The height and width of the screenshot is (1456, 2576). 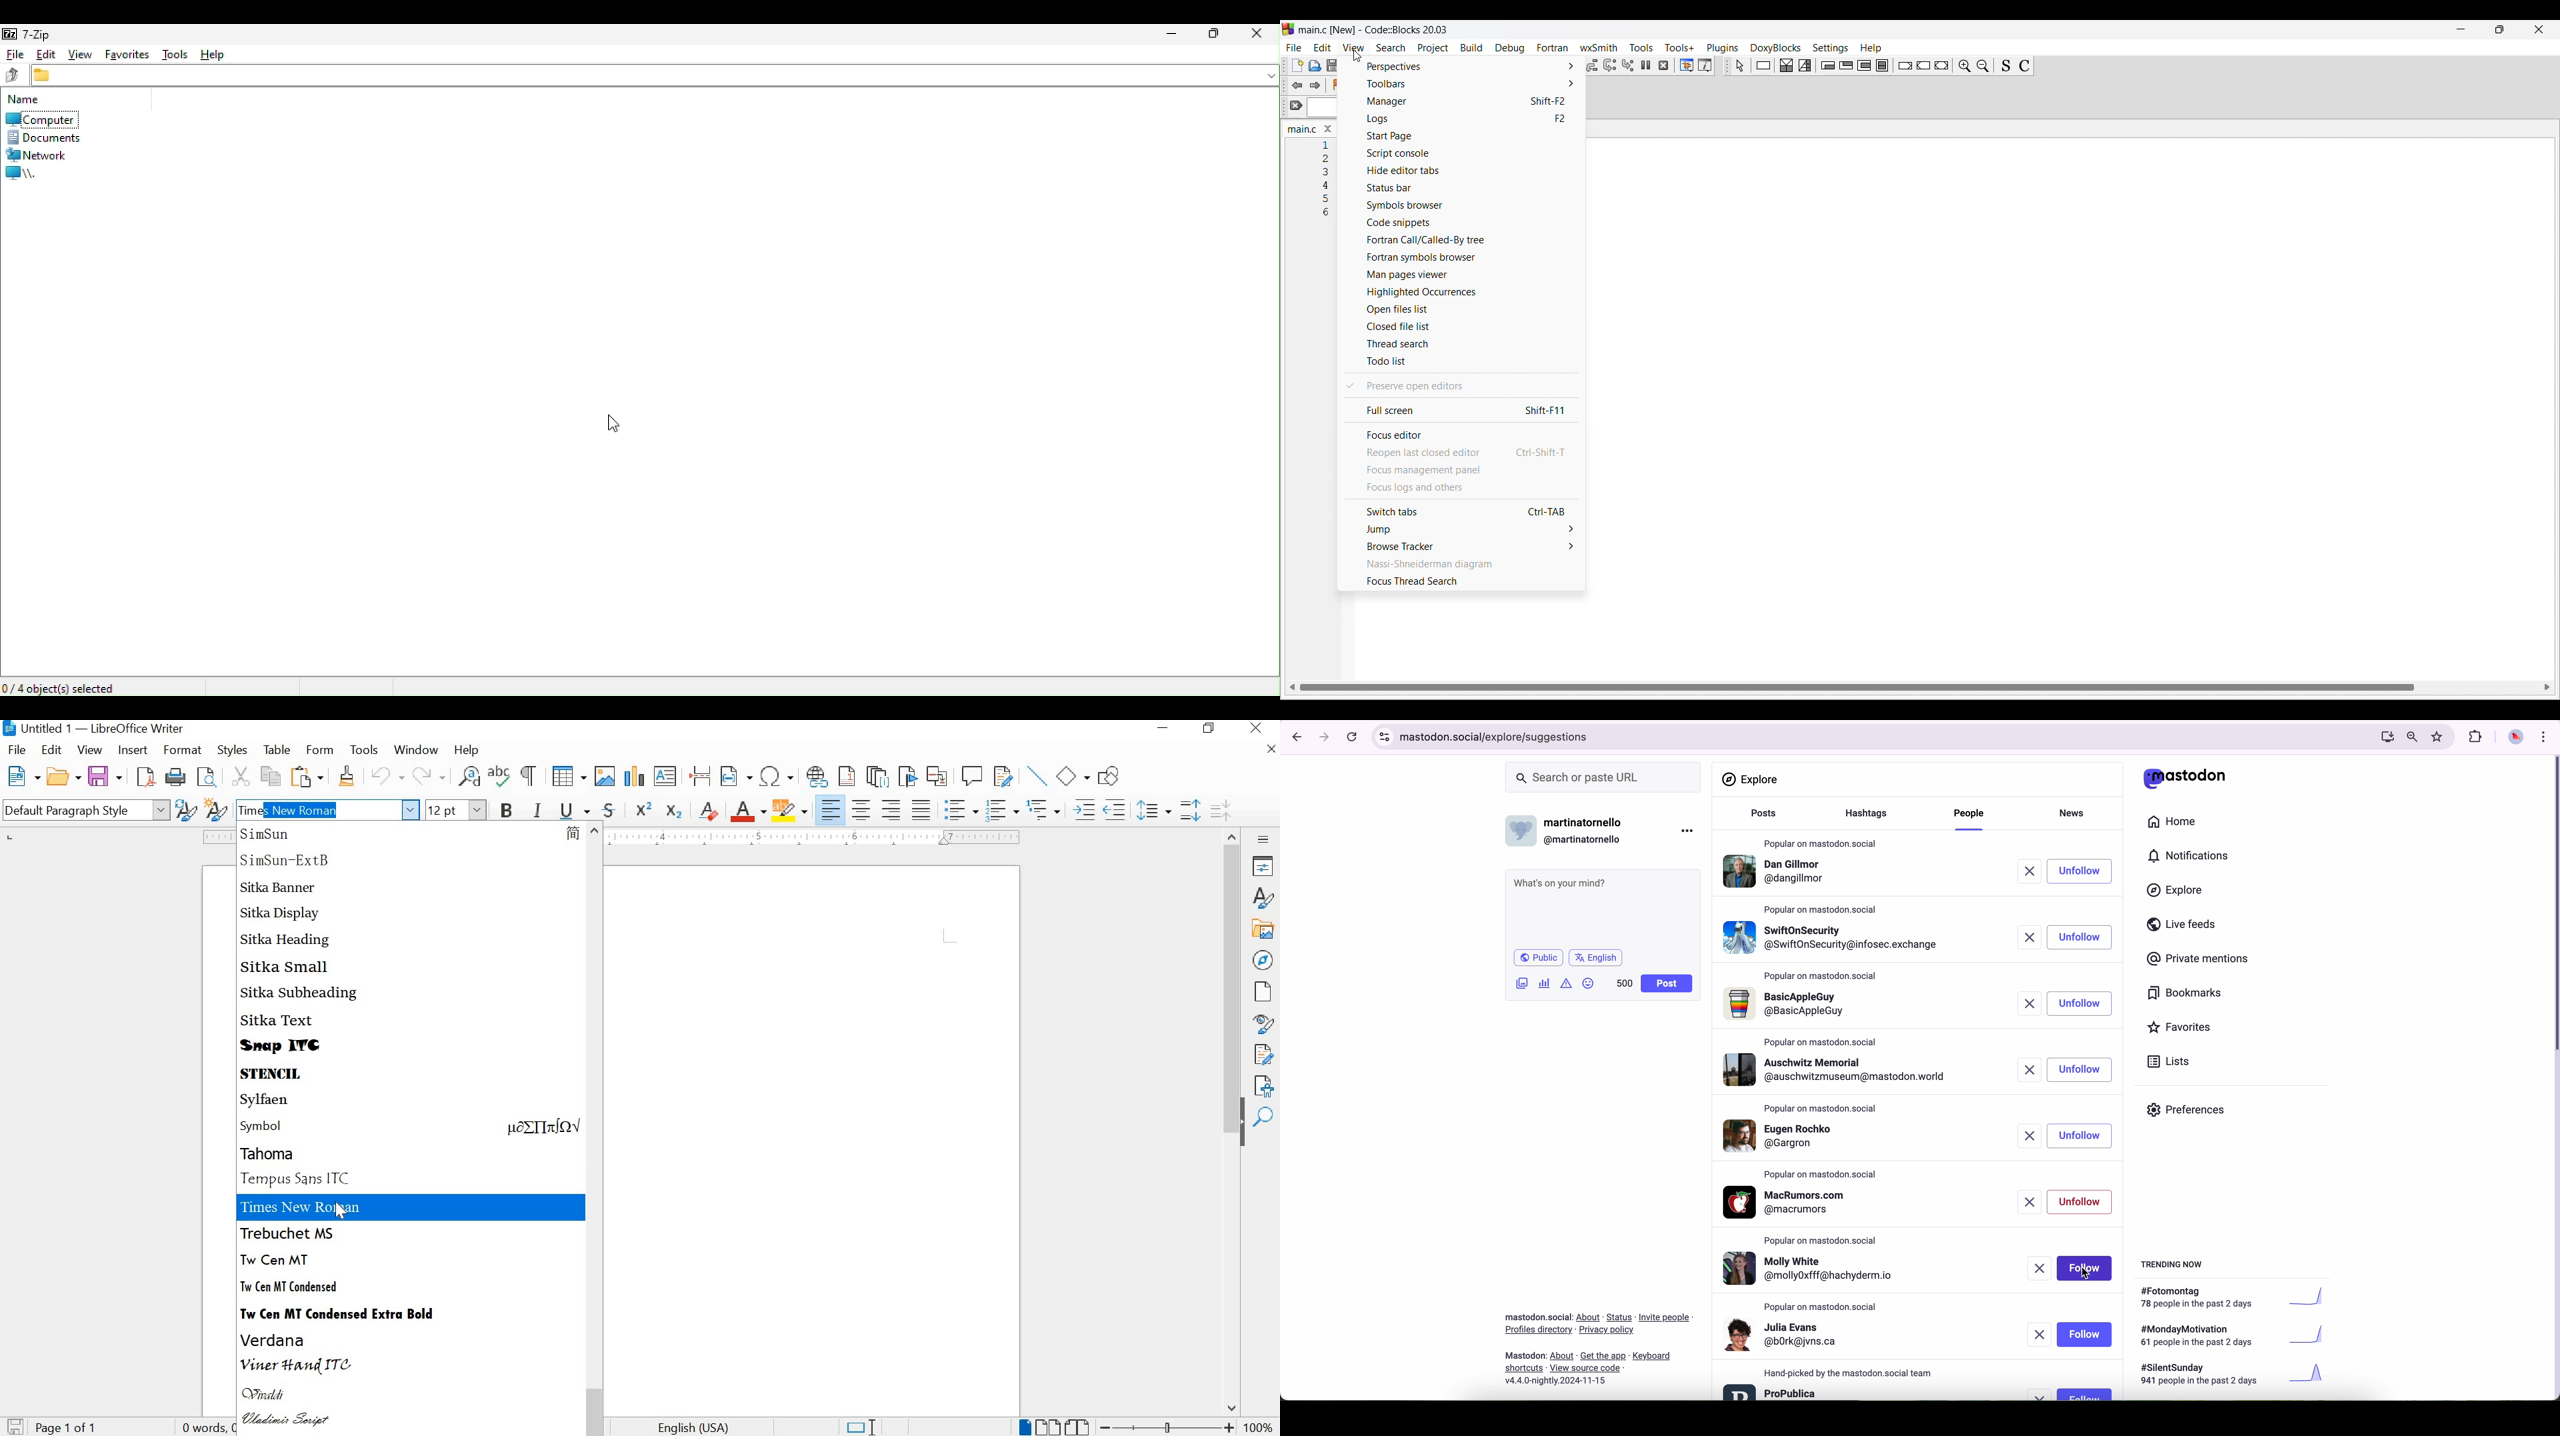 What do you see at coordinates (2194, 1114) in the screenshot?
I see `preferences` at bounding box center [2194, 1114].